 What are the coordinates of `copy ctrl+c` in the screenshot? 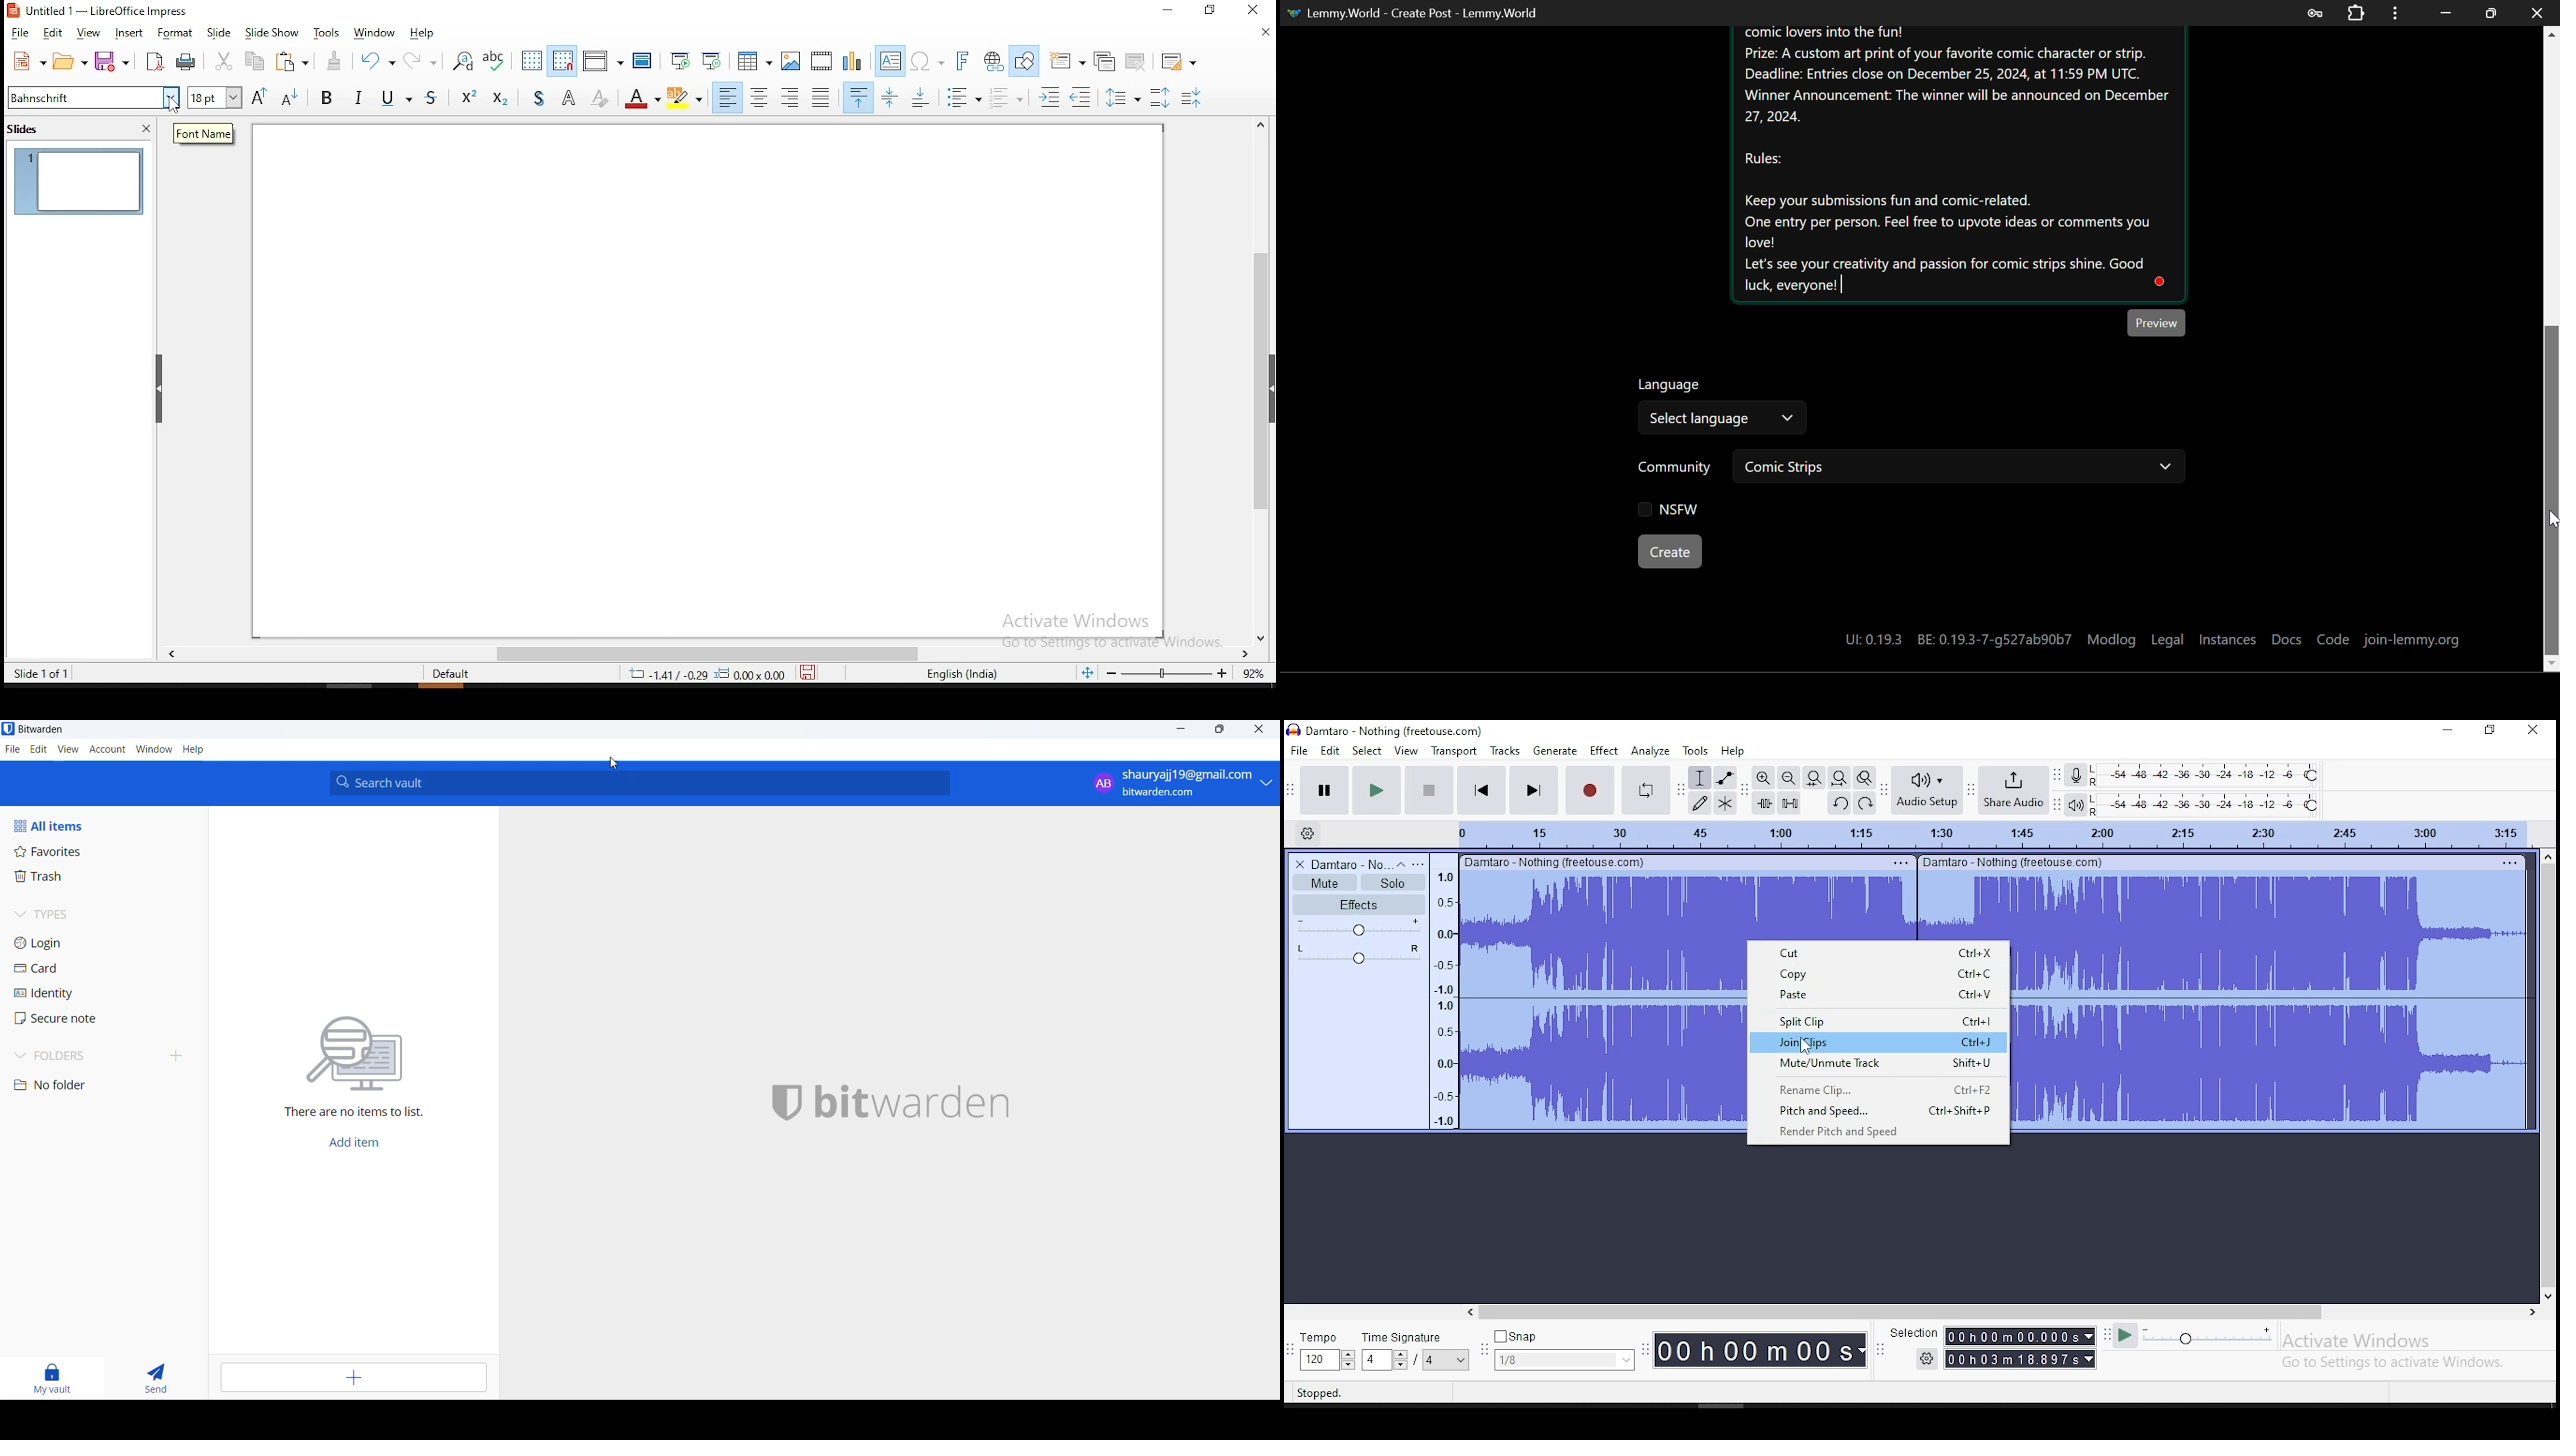 It's located at (1884, 974).